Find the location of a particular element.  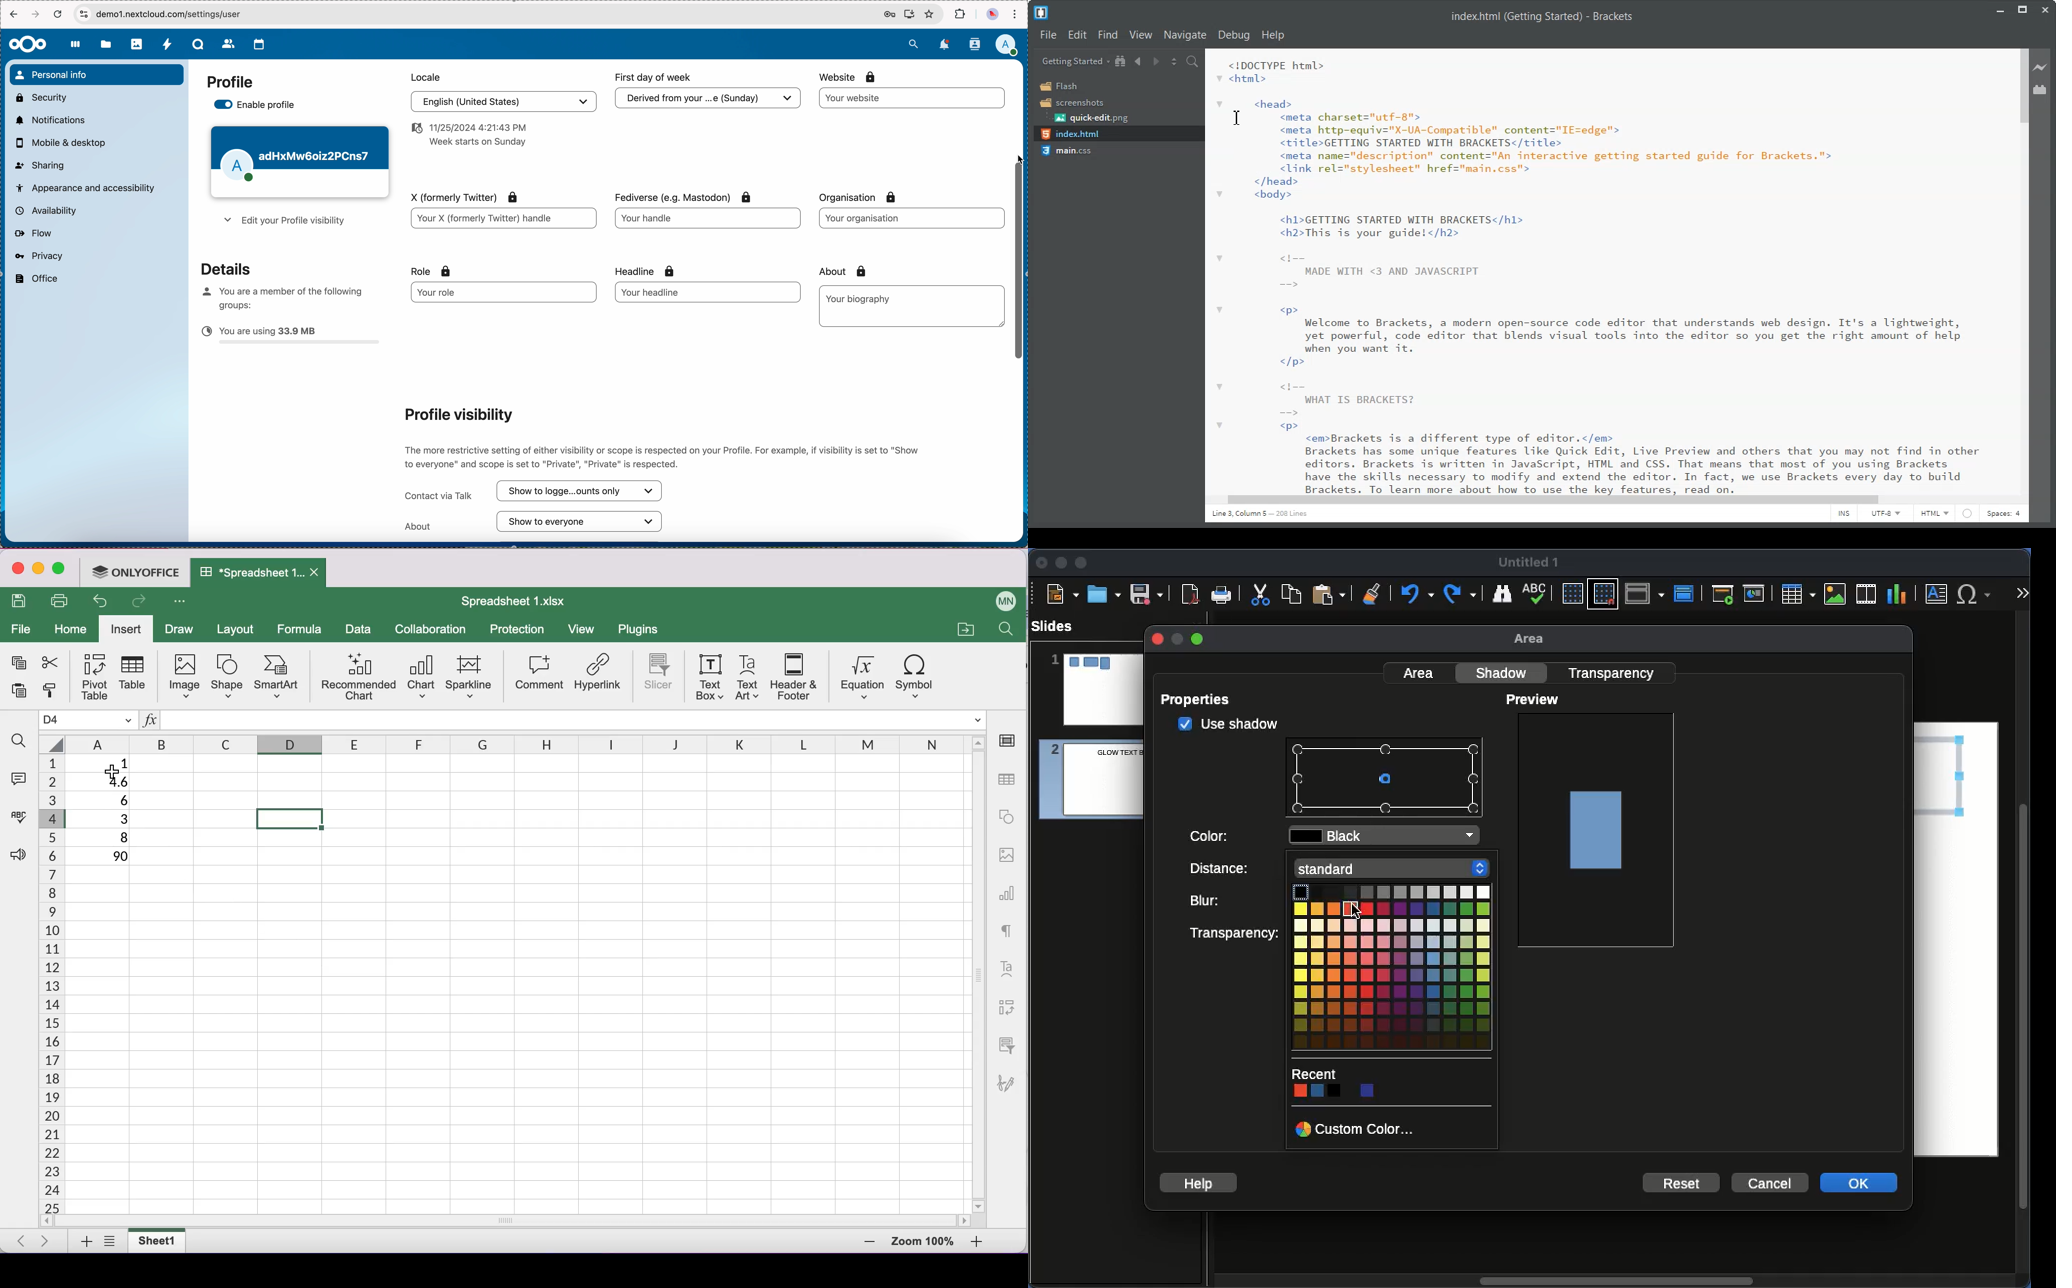

date and hour is located at coordinates (467, 137).